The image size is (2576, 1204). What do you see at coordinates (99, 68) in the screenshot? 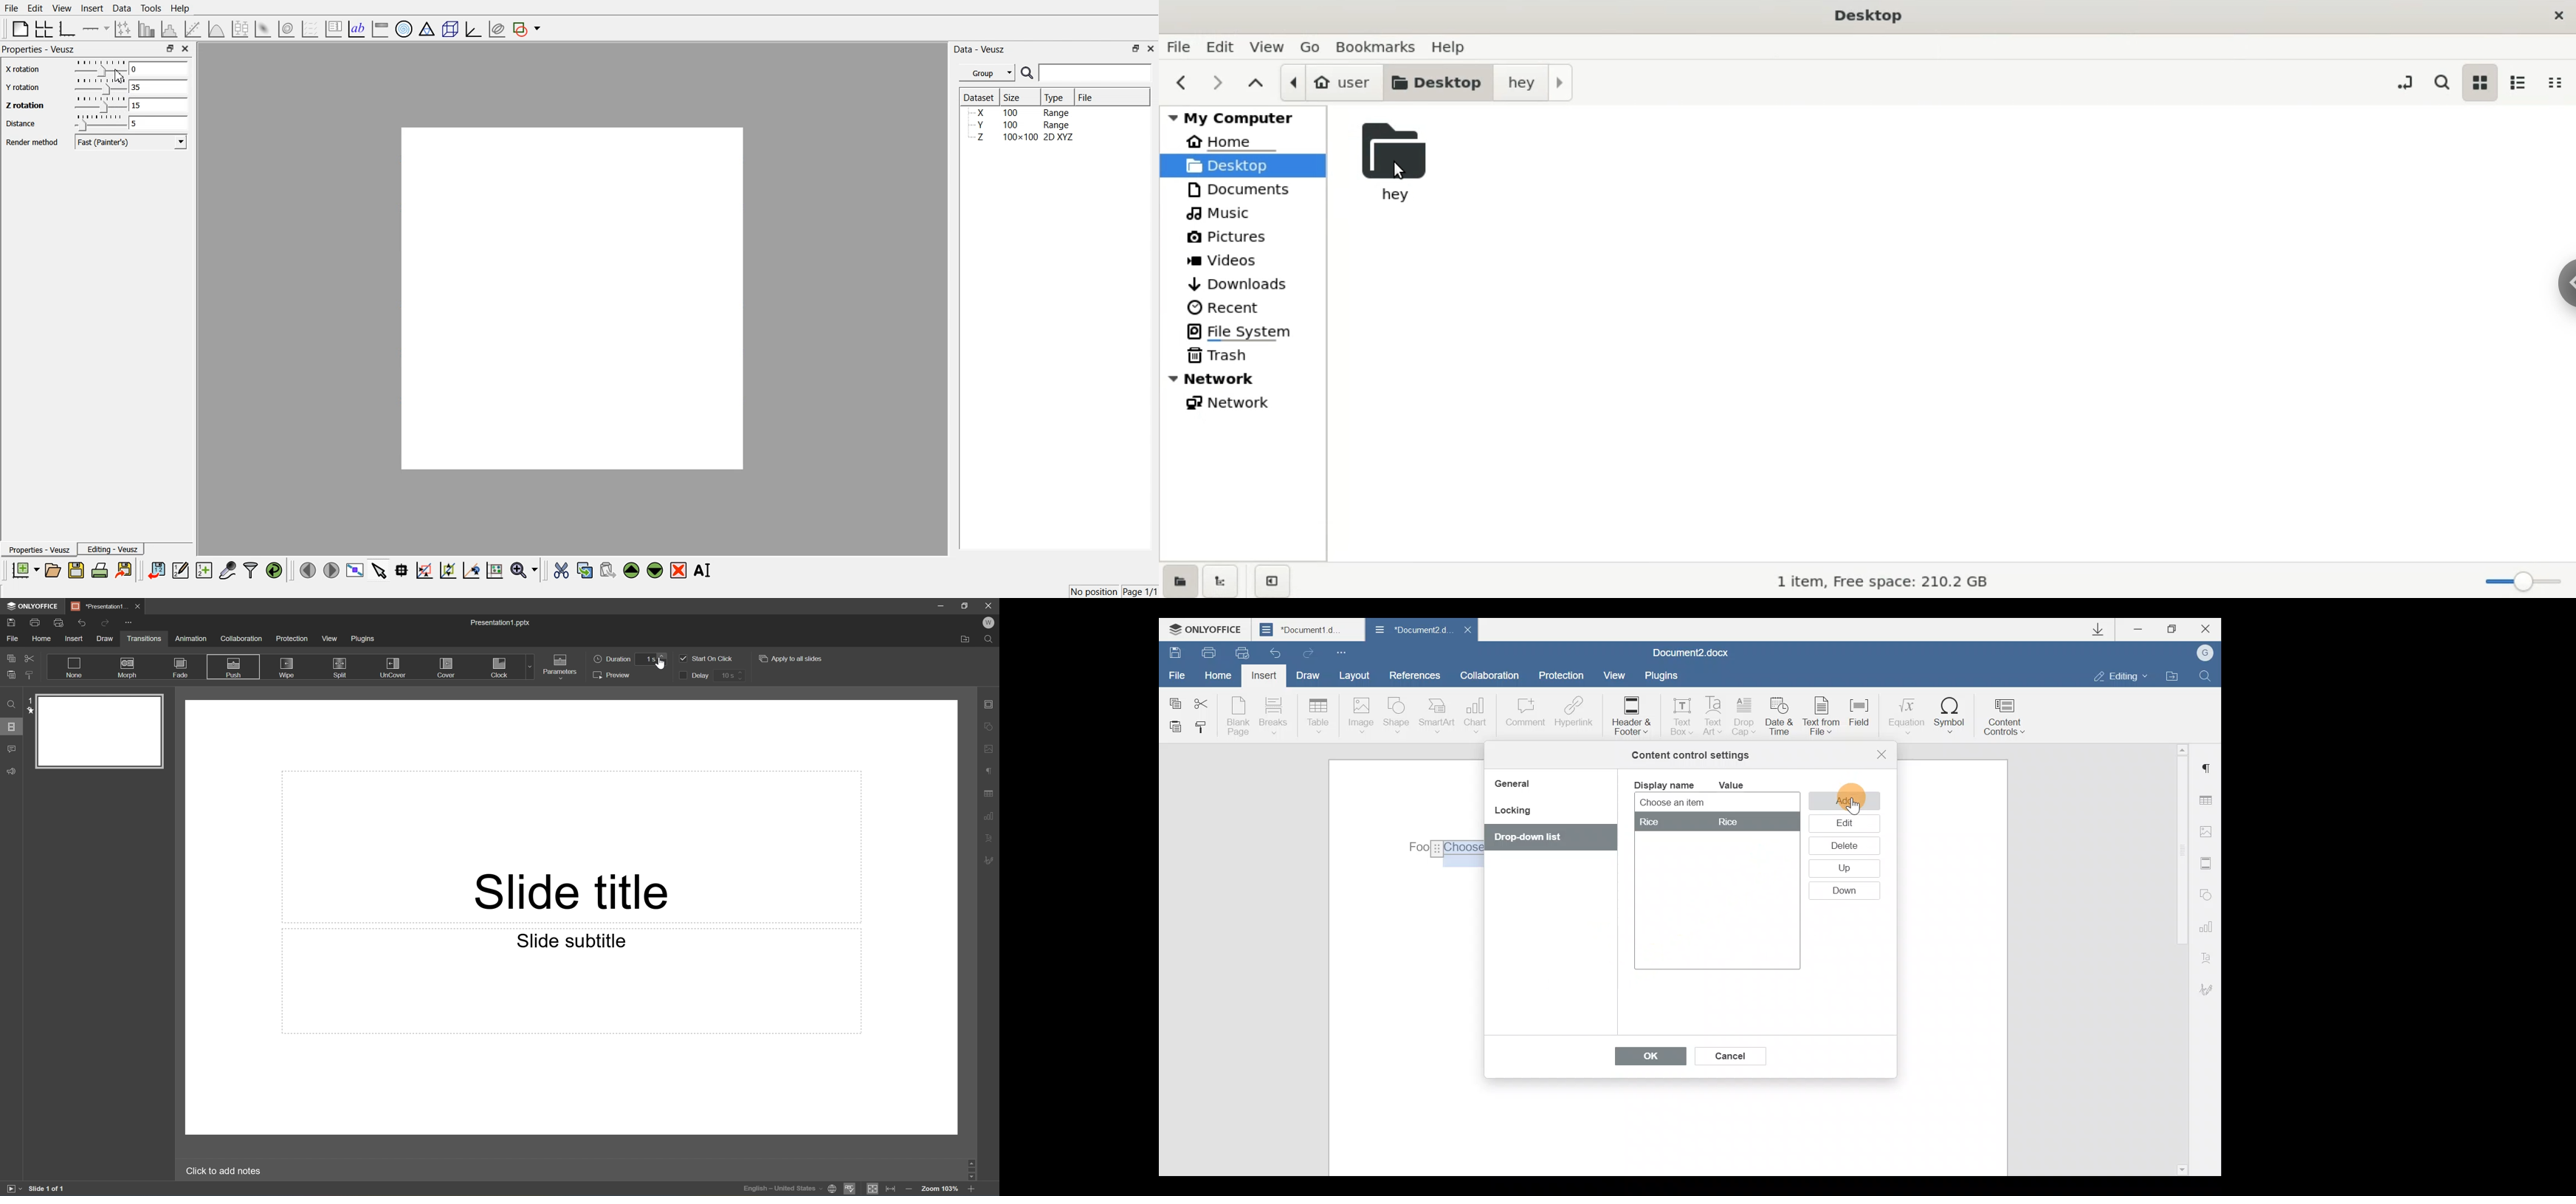
I see `Drag Handle` at bounding box center [99, 68].